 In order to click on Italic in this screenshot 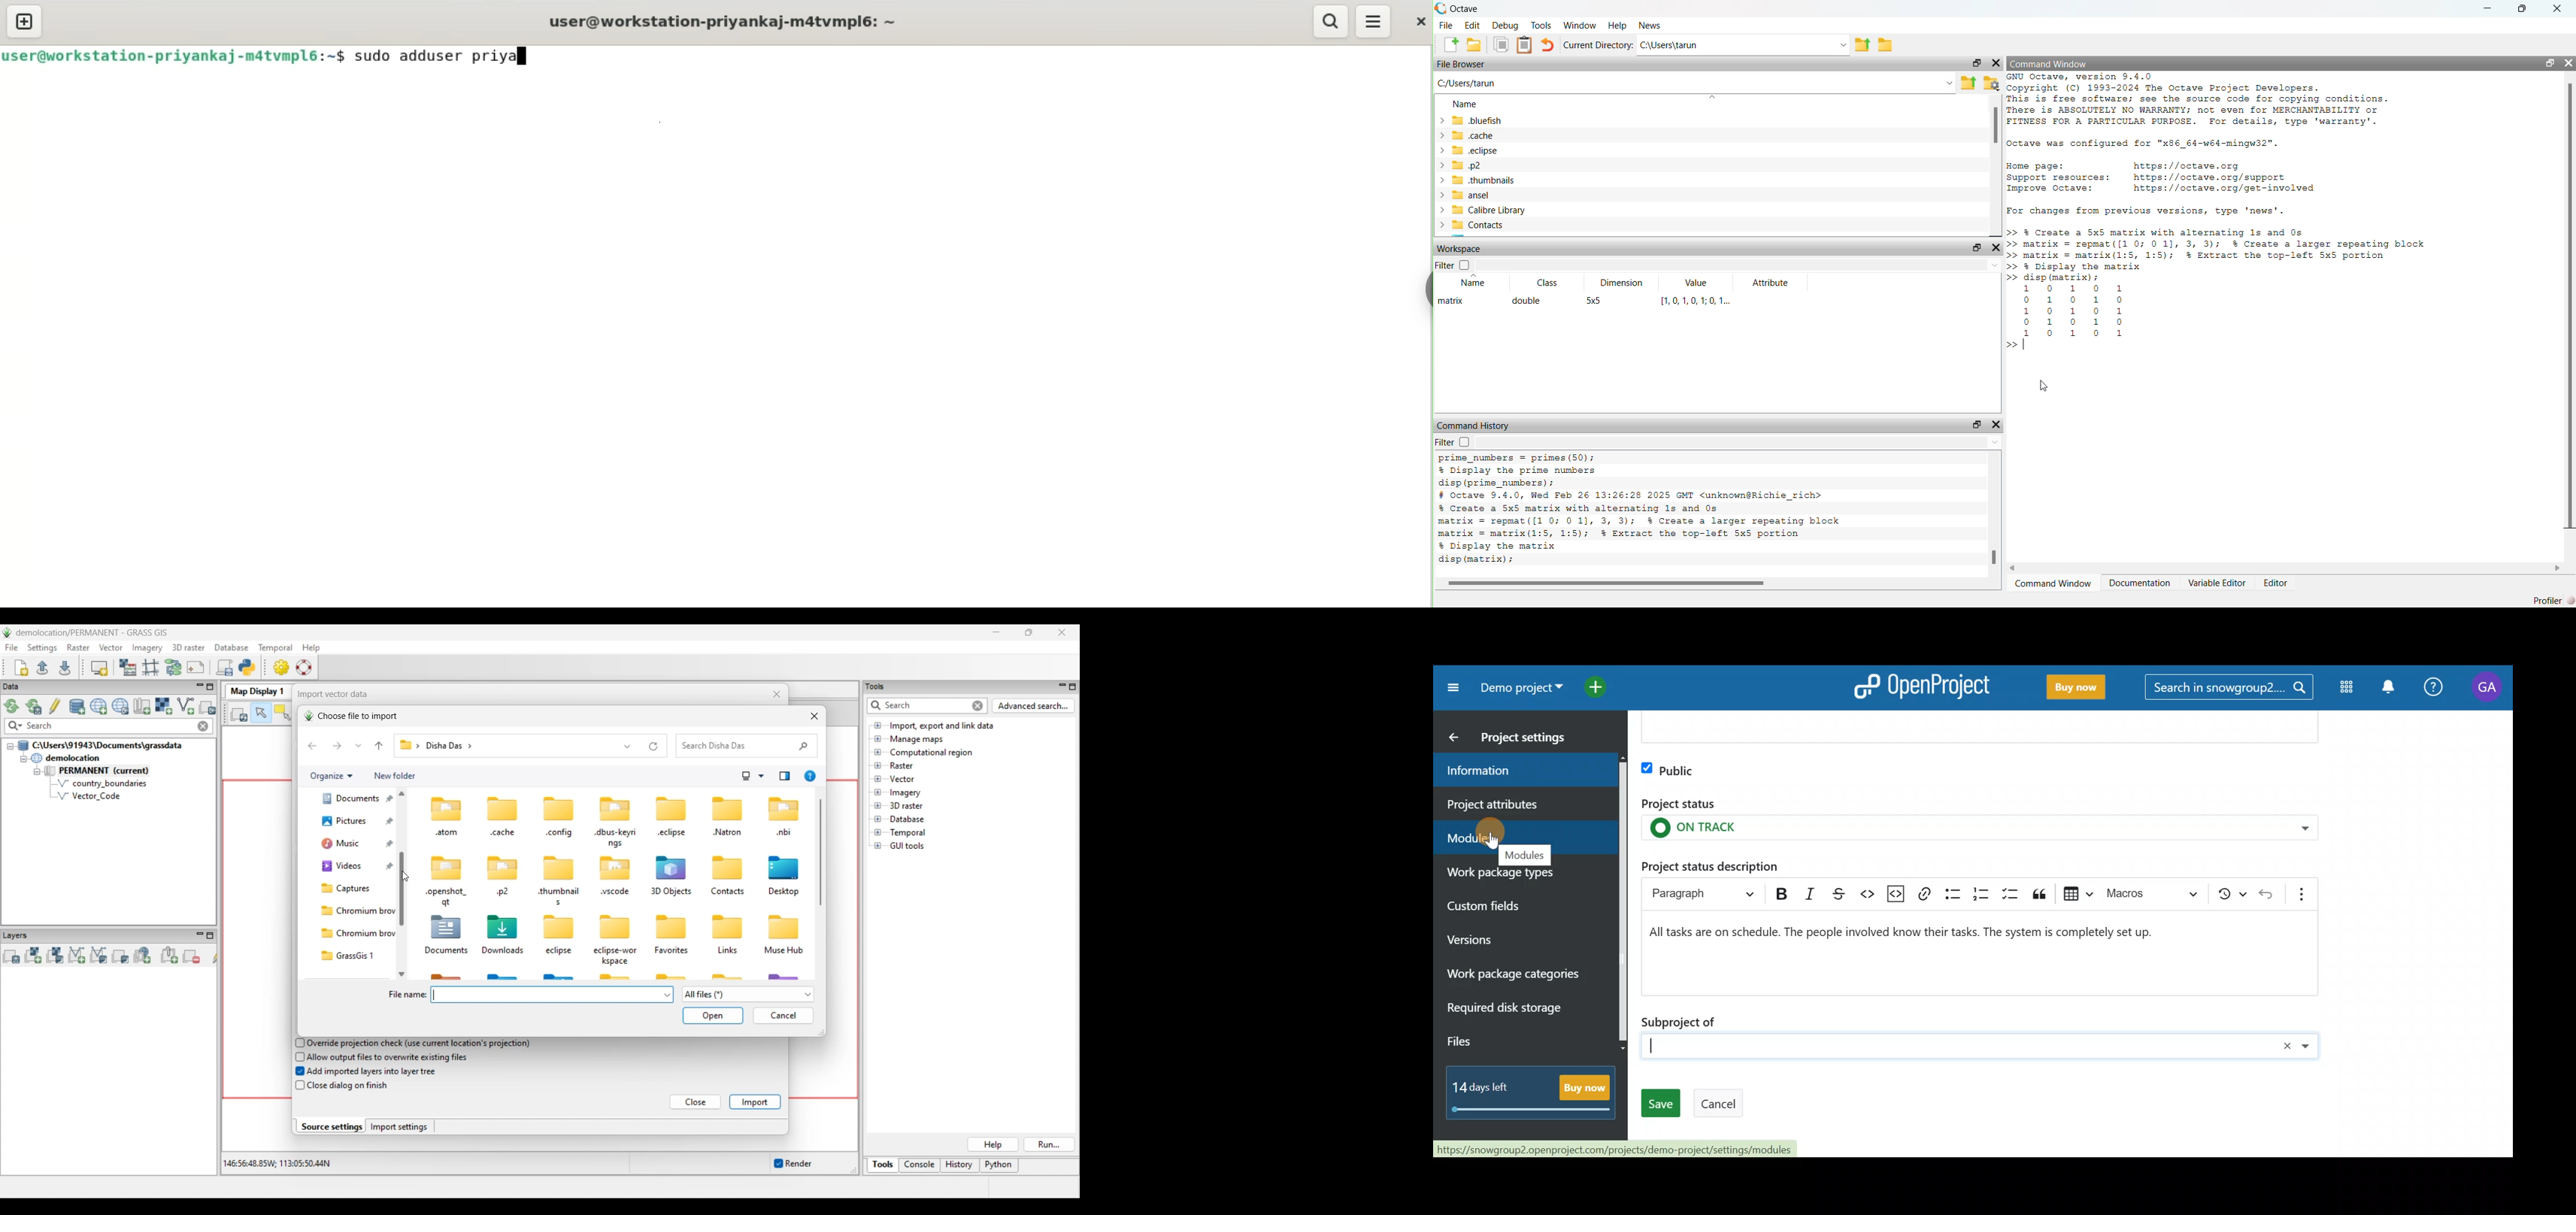, I will do `click(1815, 893)`.